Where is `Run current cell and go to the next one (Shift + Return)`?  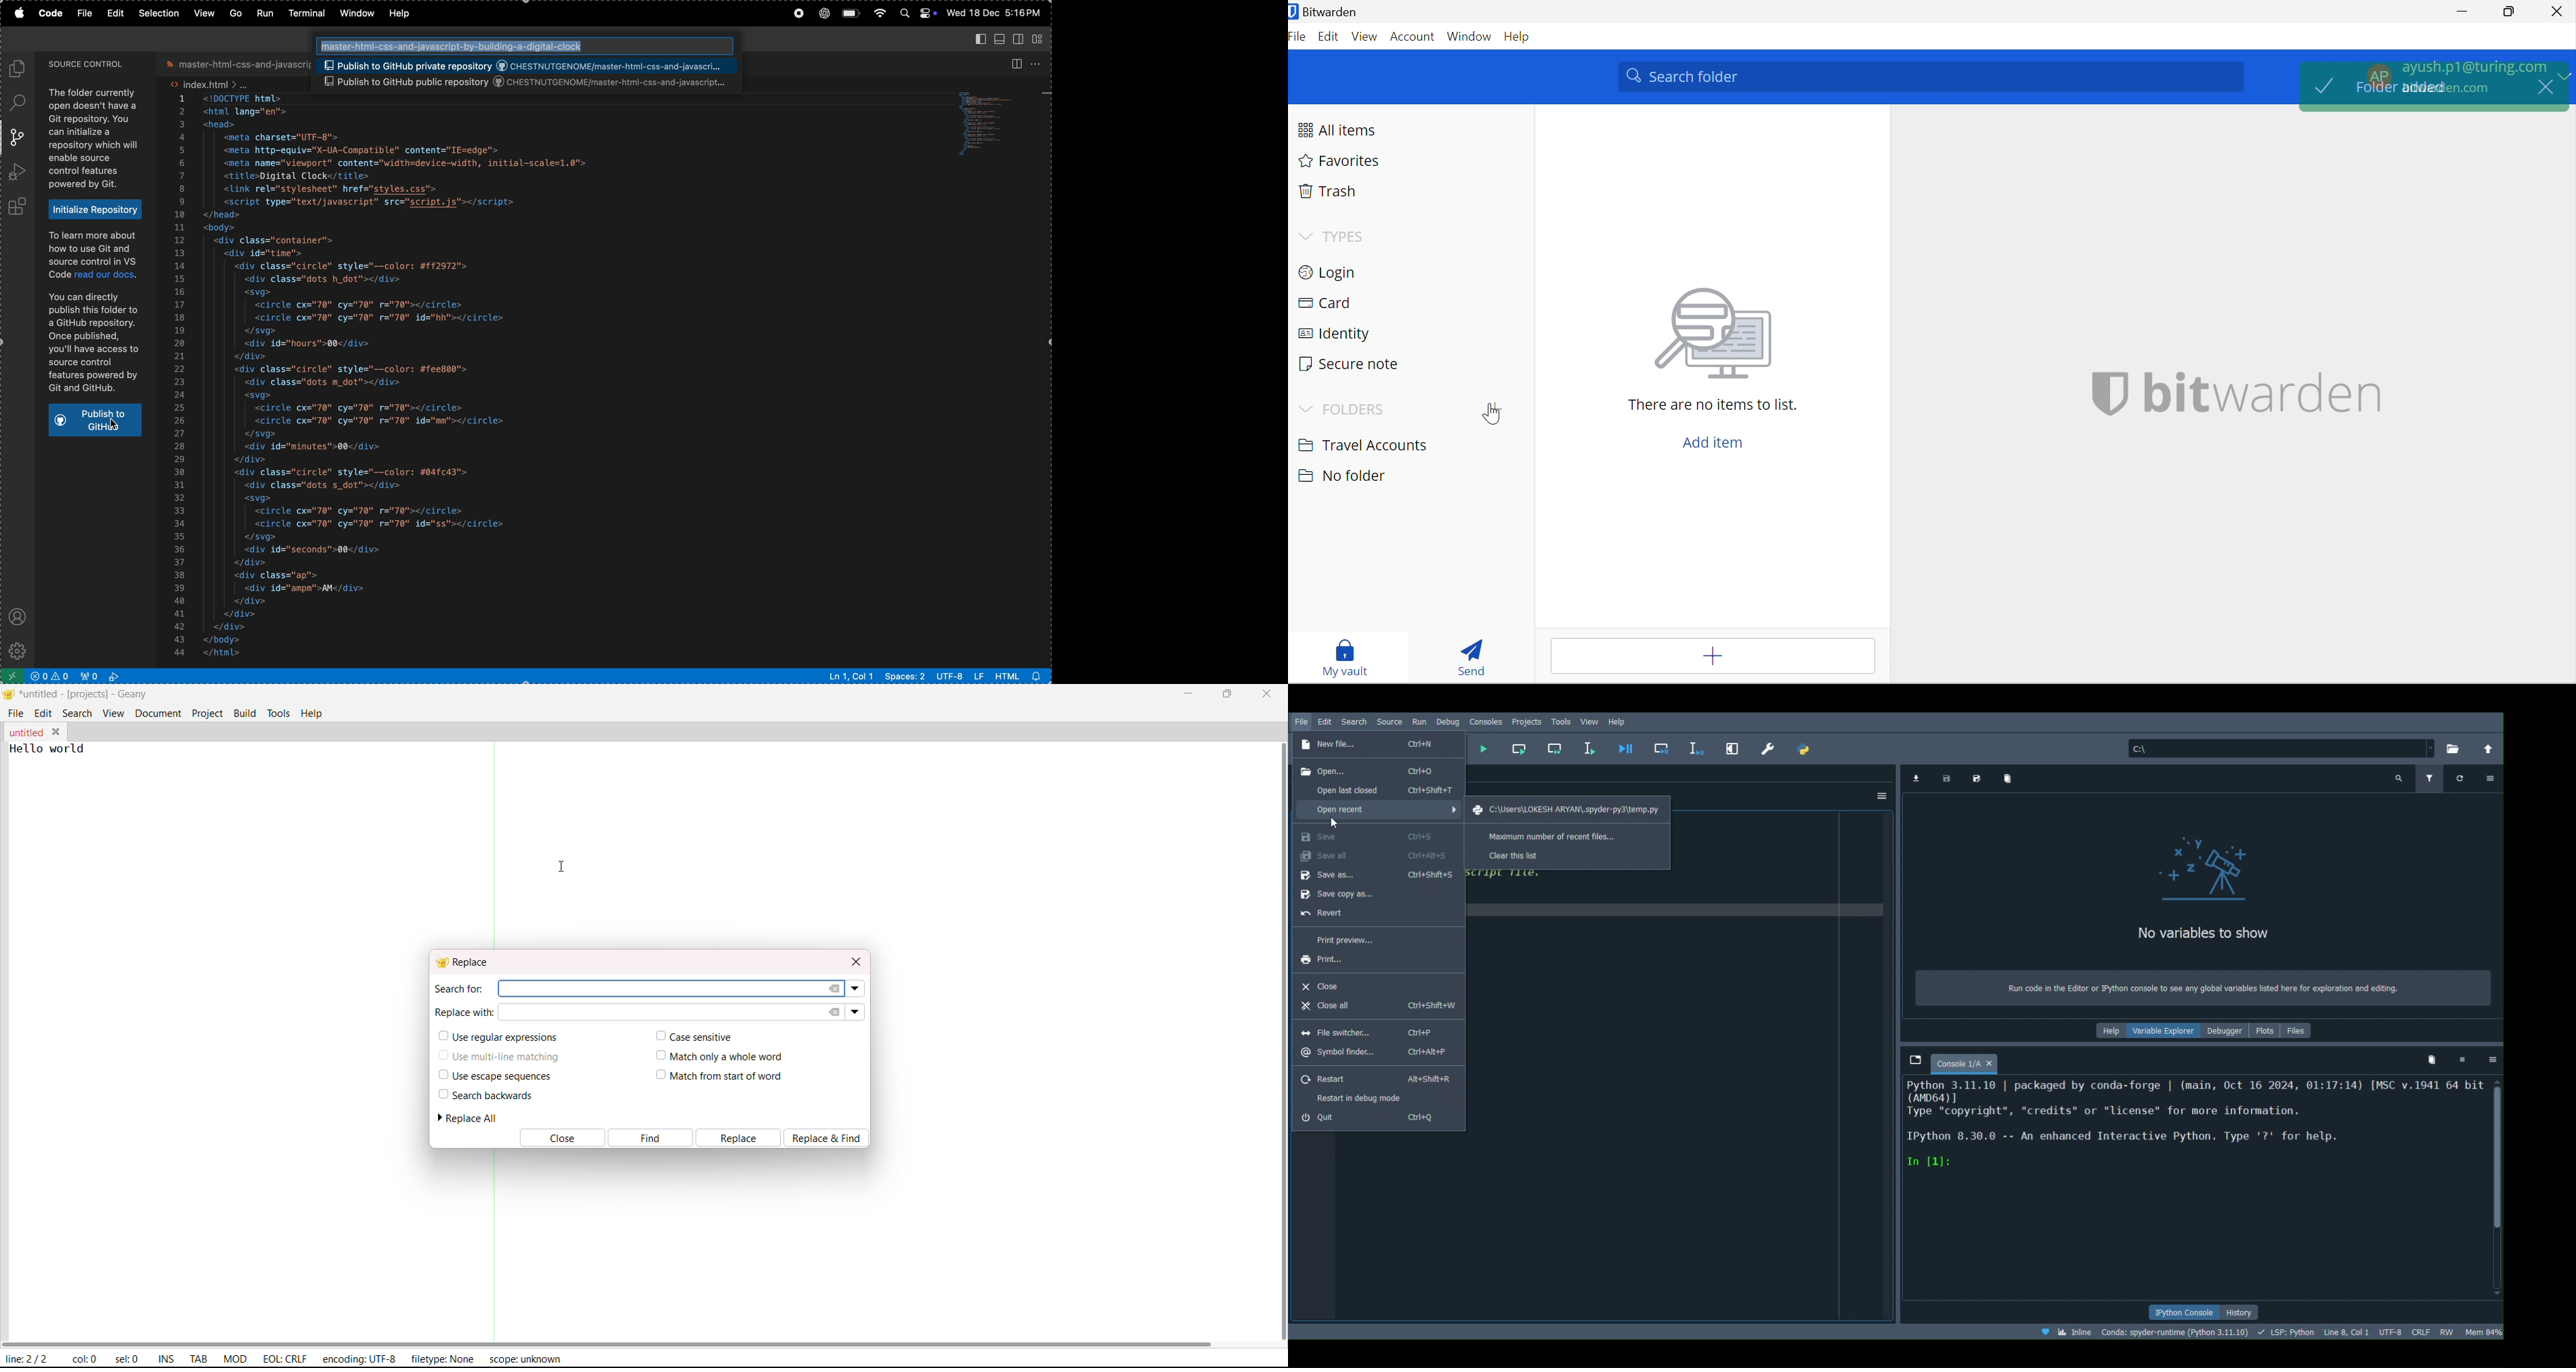
Run current cell and go to the next one (Shift + Return) is located at coordinates (1555, 751).